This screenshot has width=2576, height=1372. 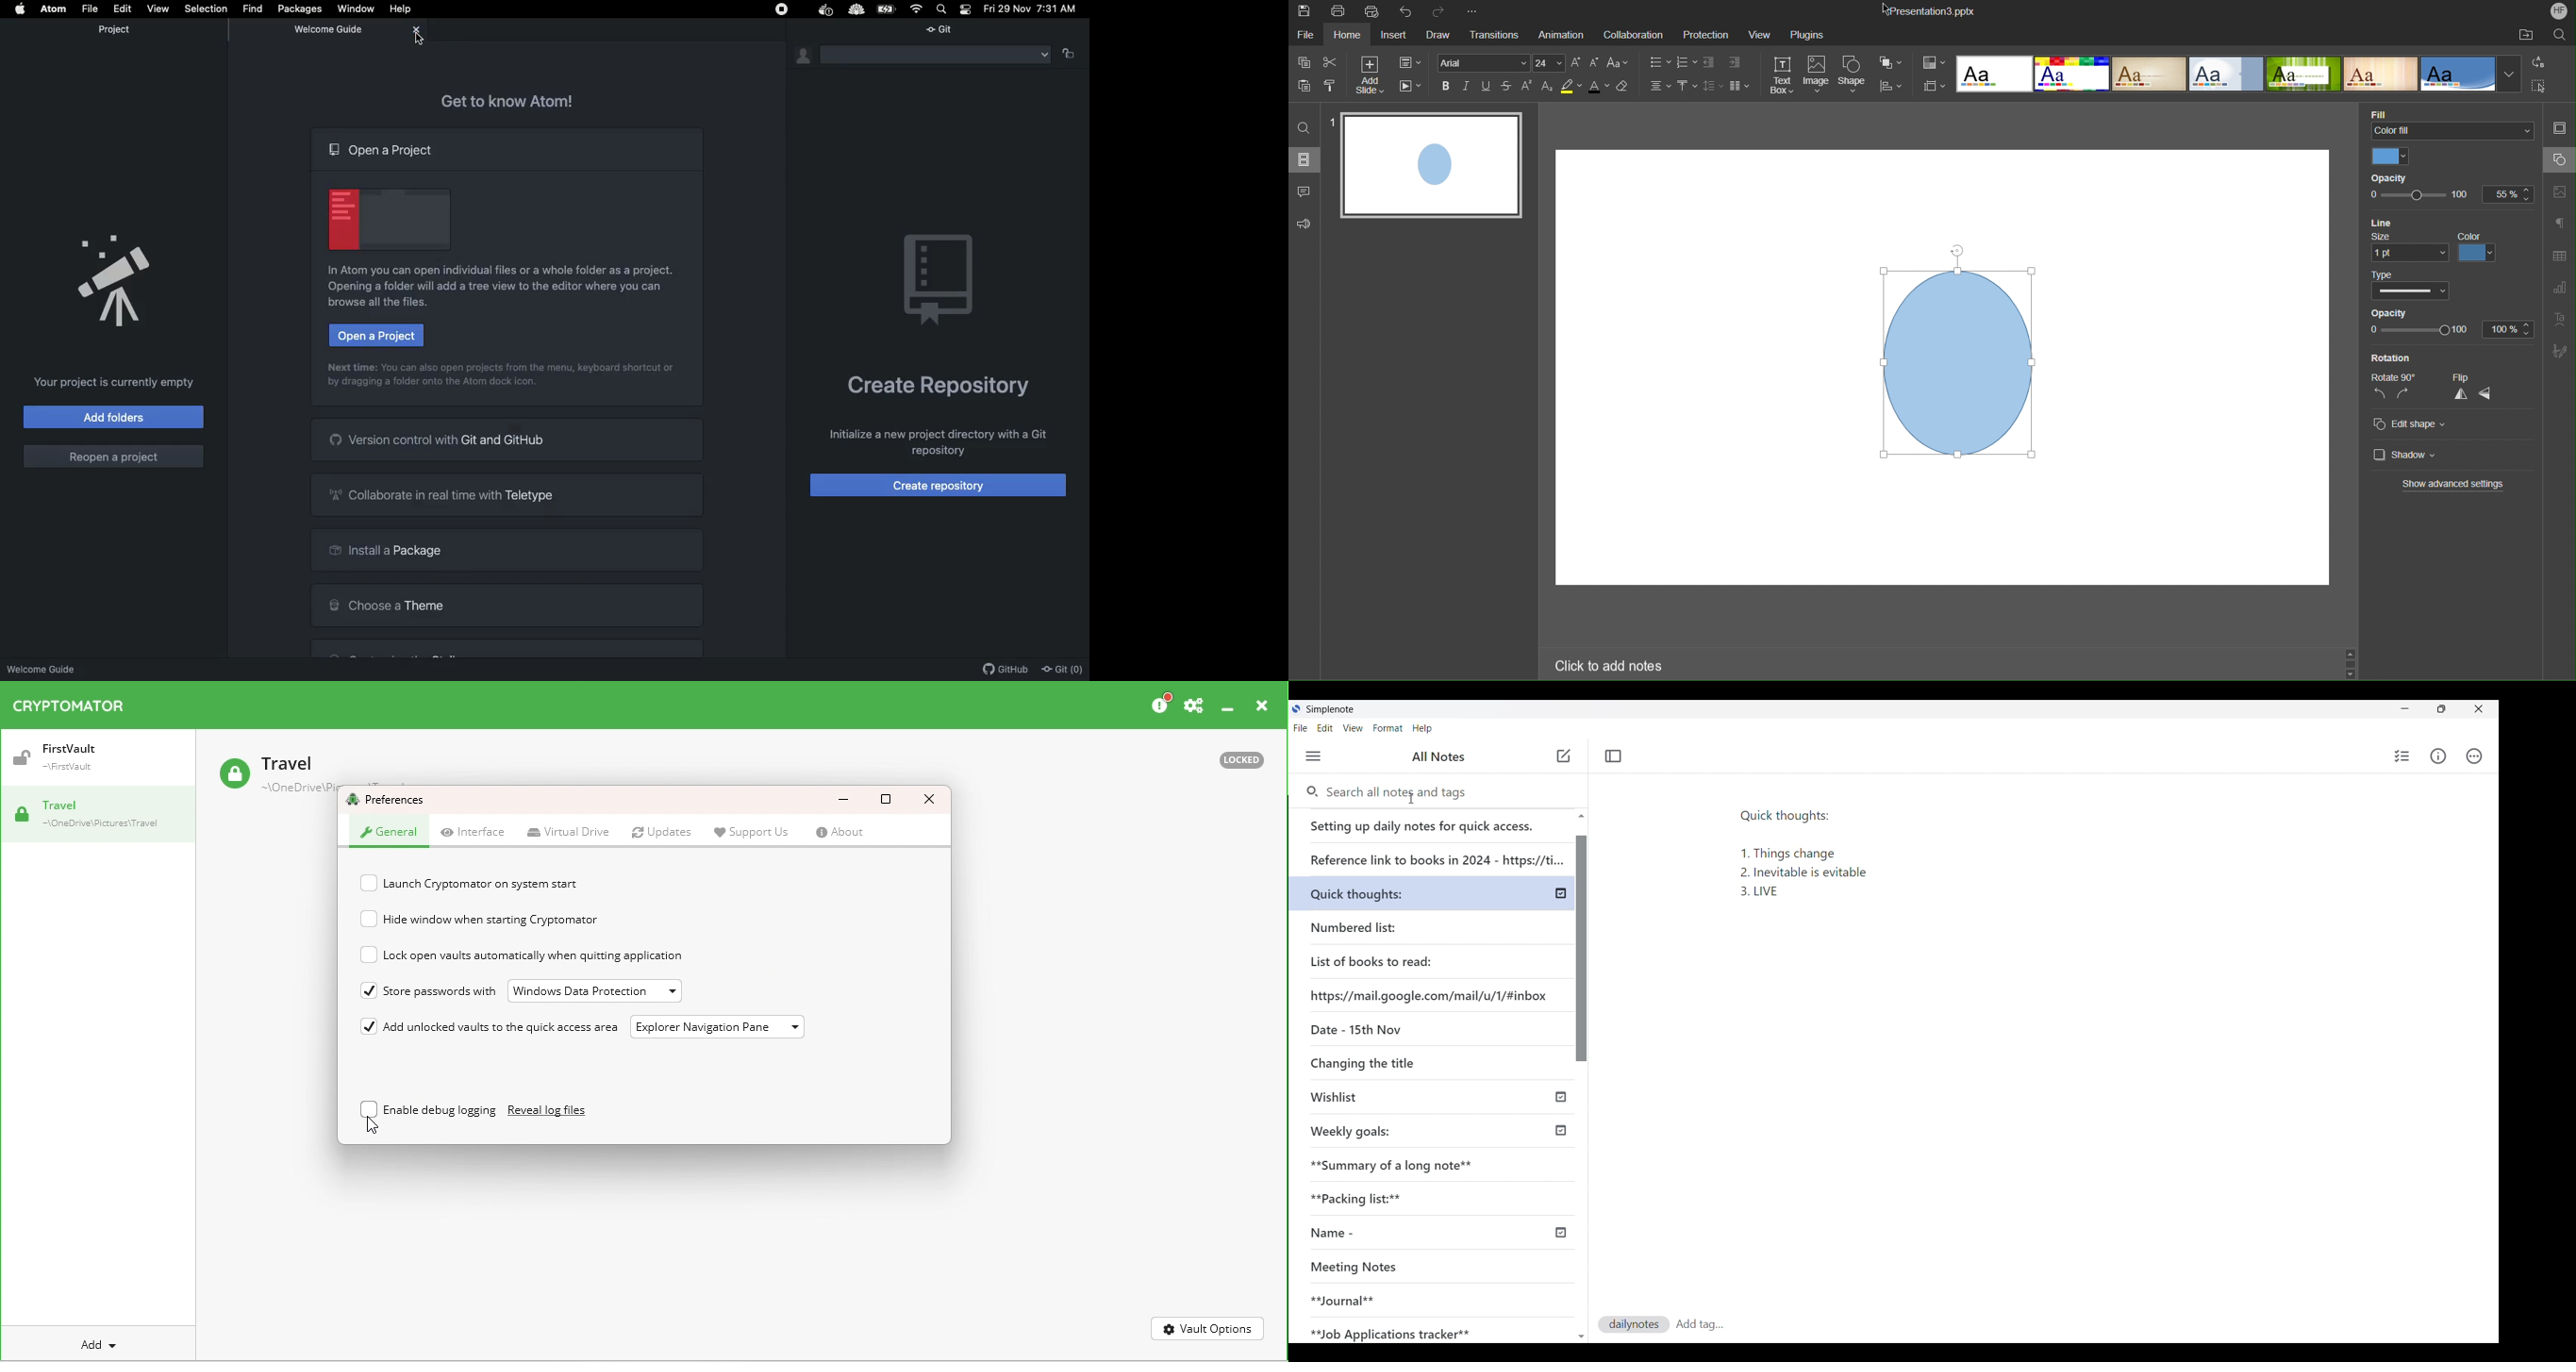 I want to click on firstVault, so click(x=77, y=760).